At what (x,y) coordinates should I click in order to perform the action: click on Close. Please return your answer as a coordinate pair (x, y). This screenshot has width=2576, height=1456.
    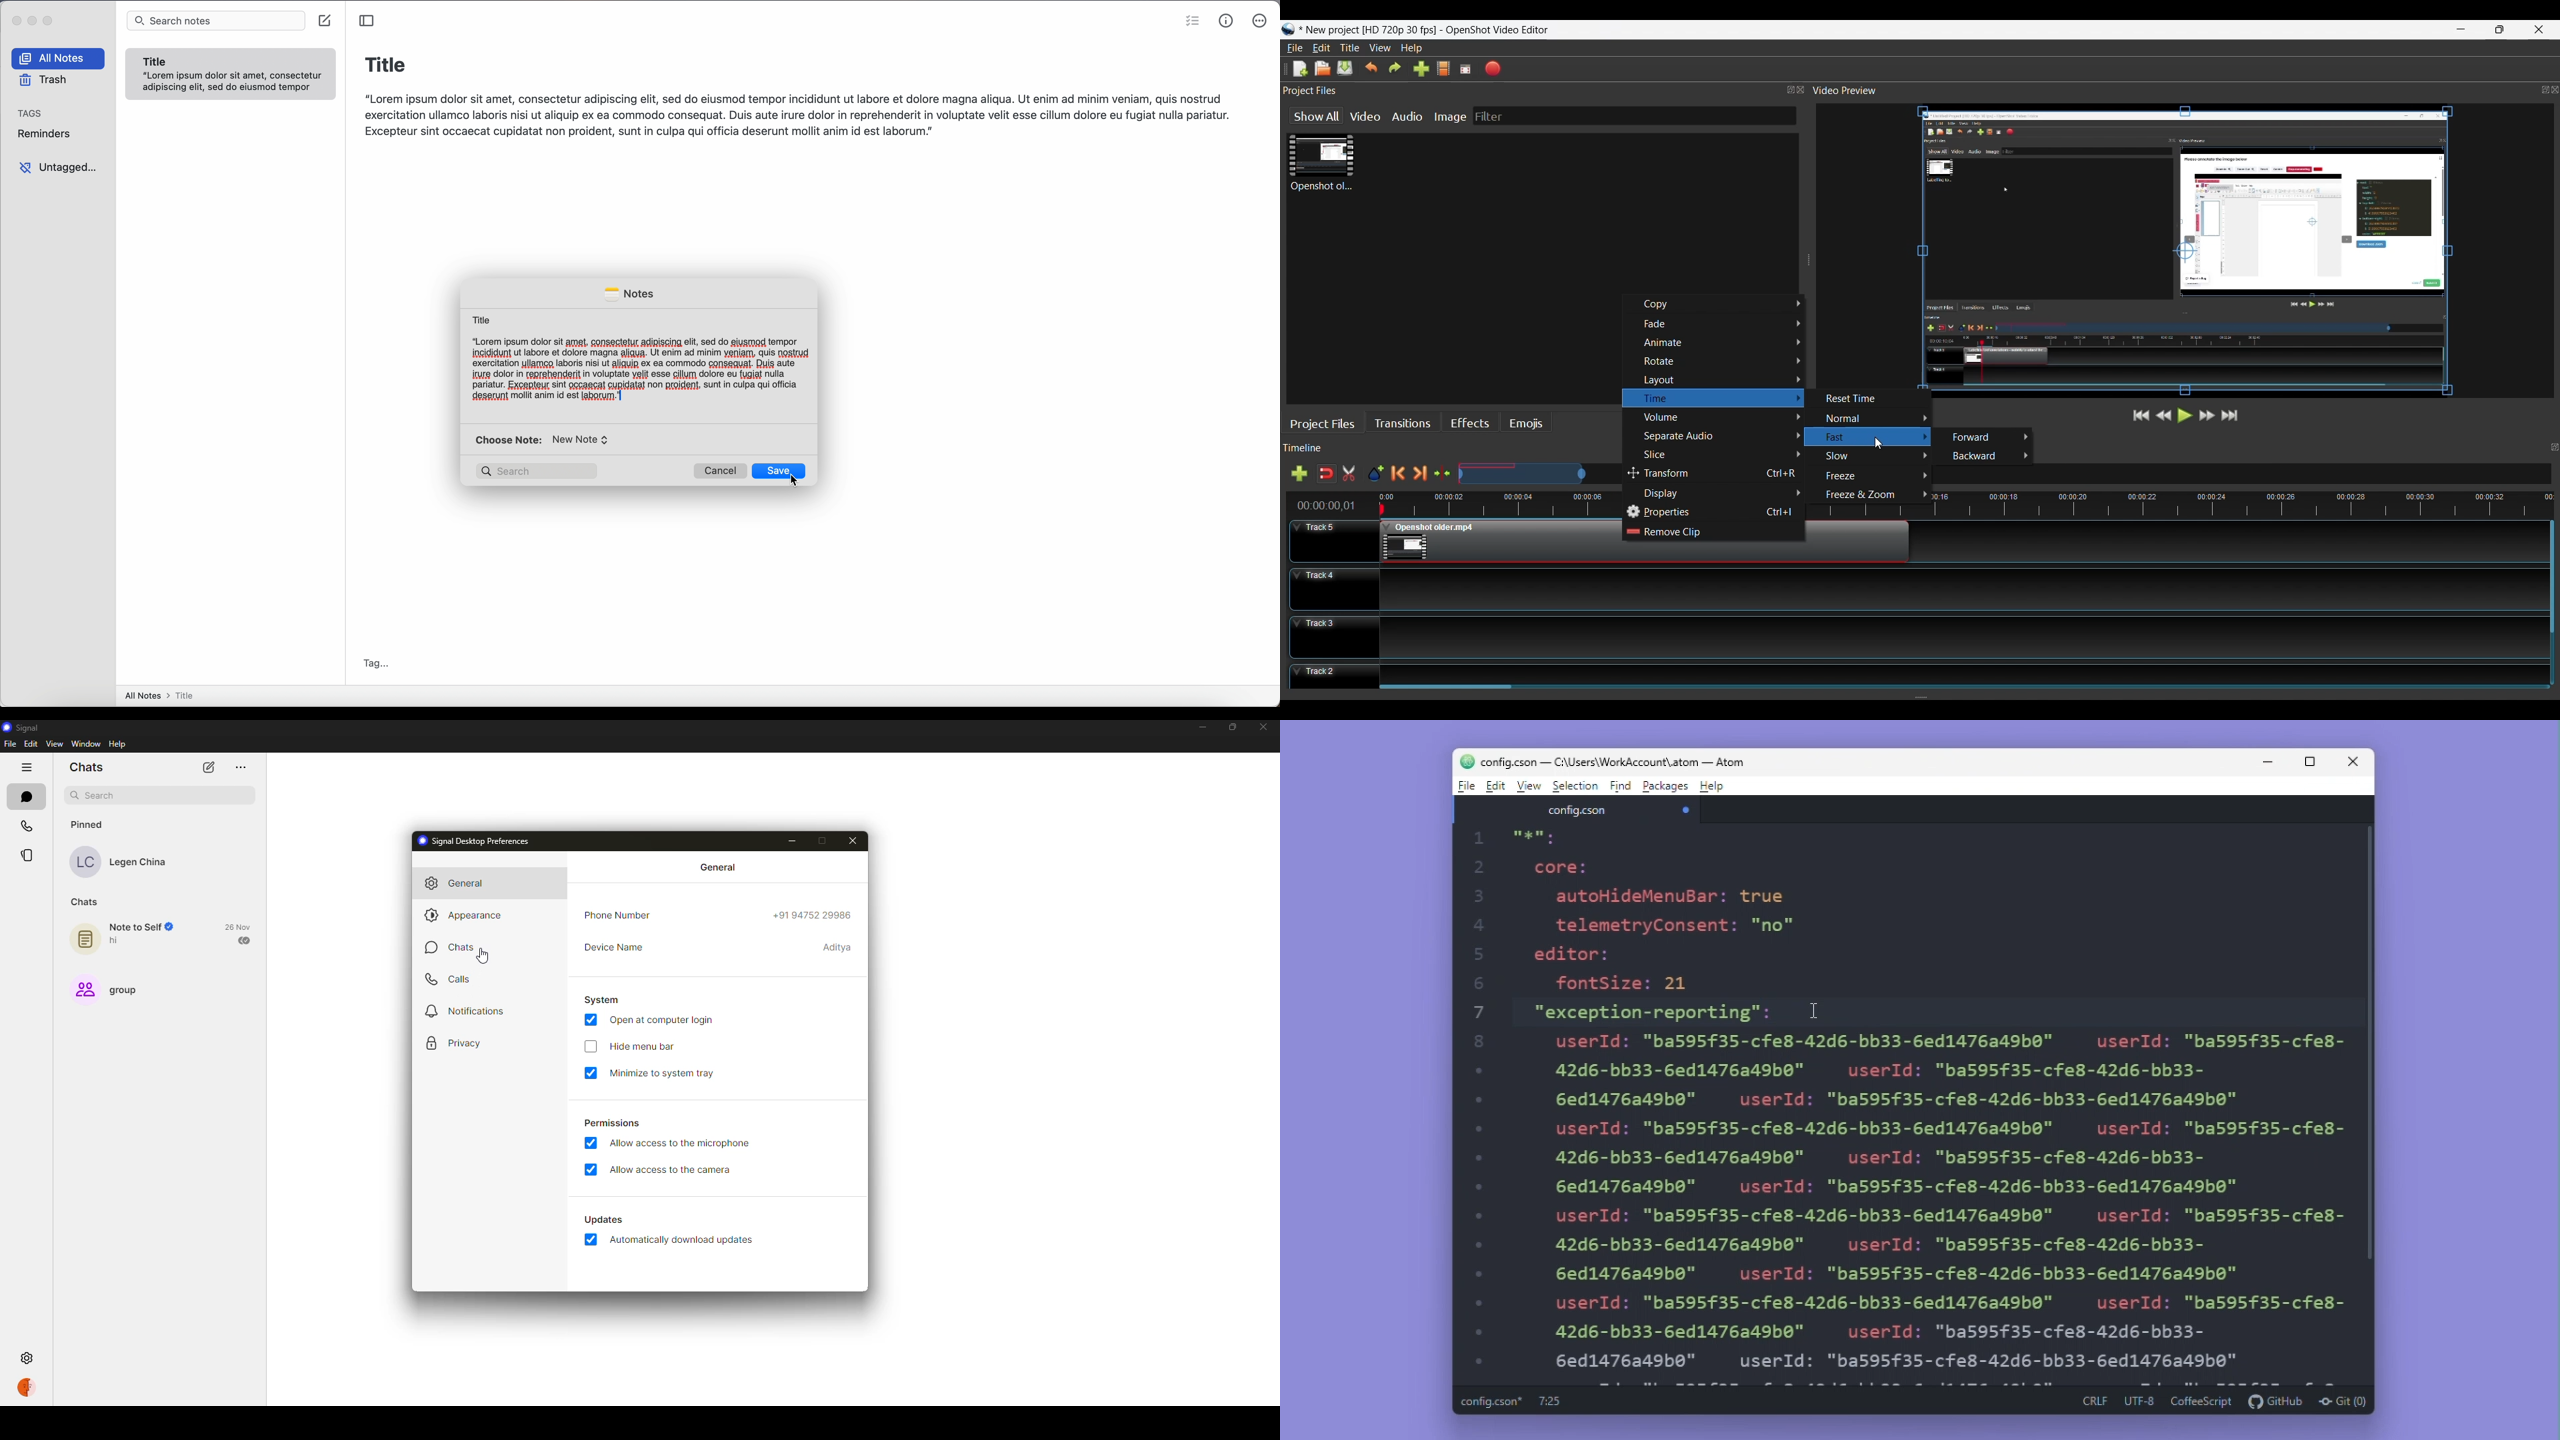
    Looking at the image, I should click on (2539, 29).